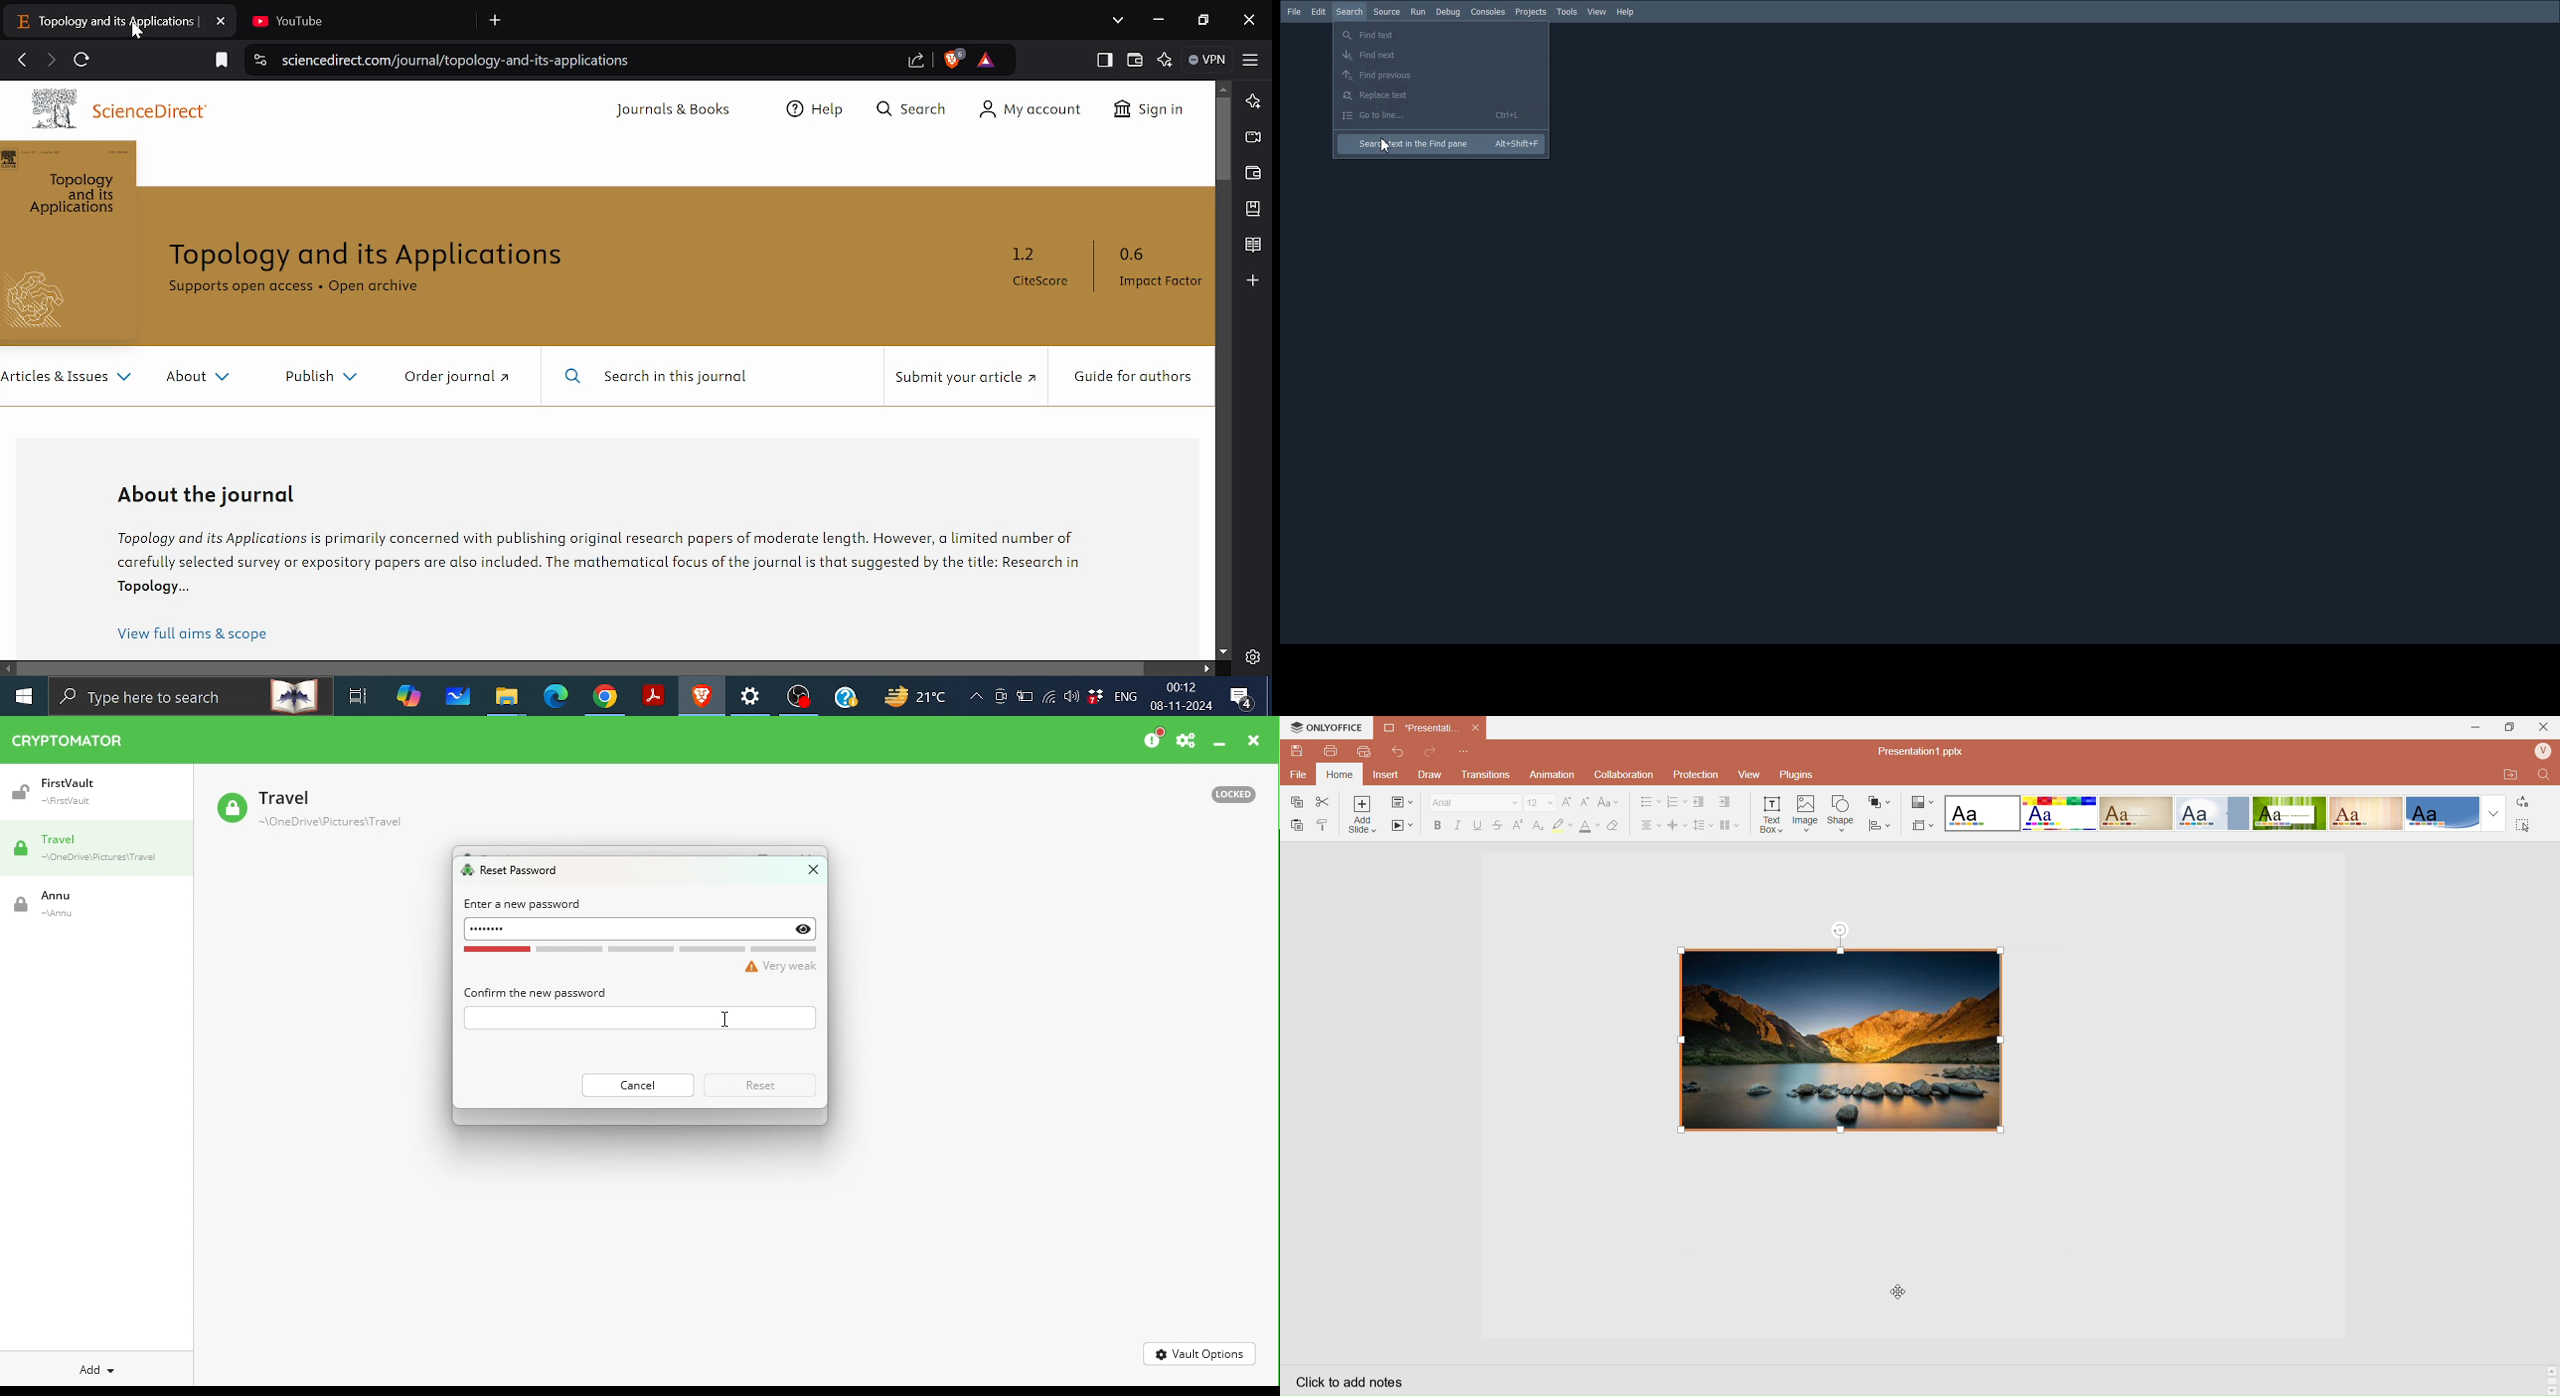  Describe the element at coordinates (1318, 11) in the screenshot. I see `Edit` at that location.